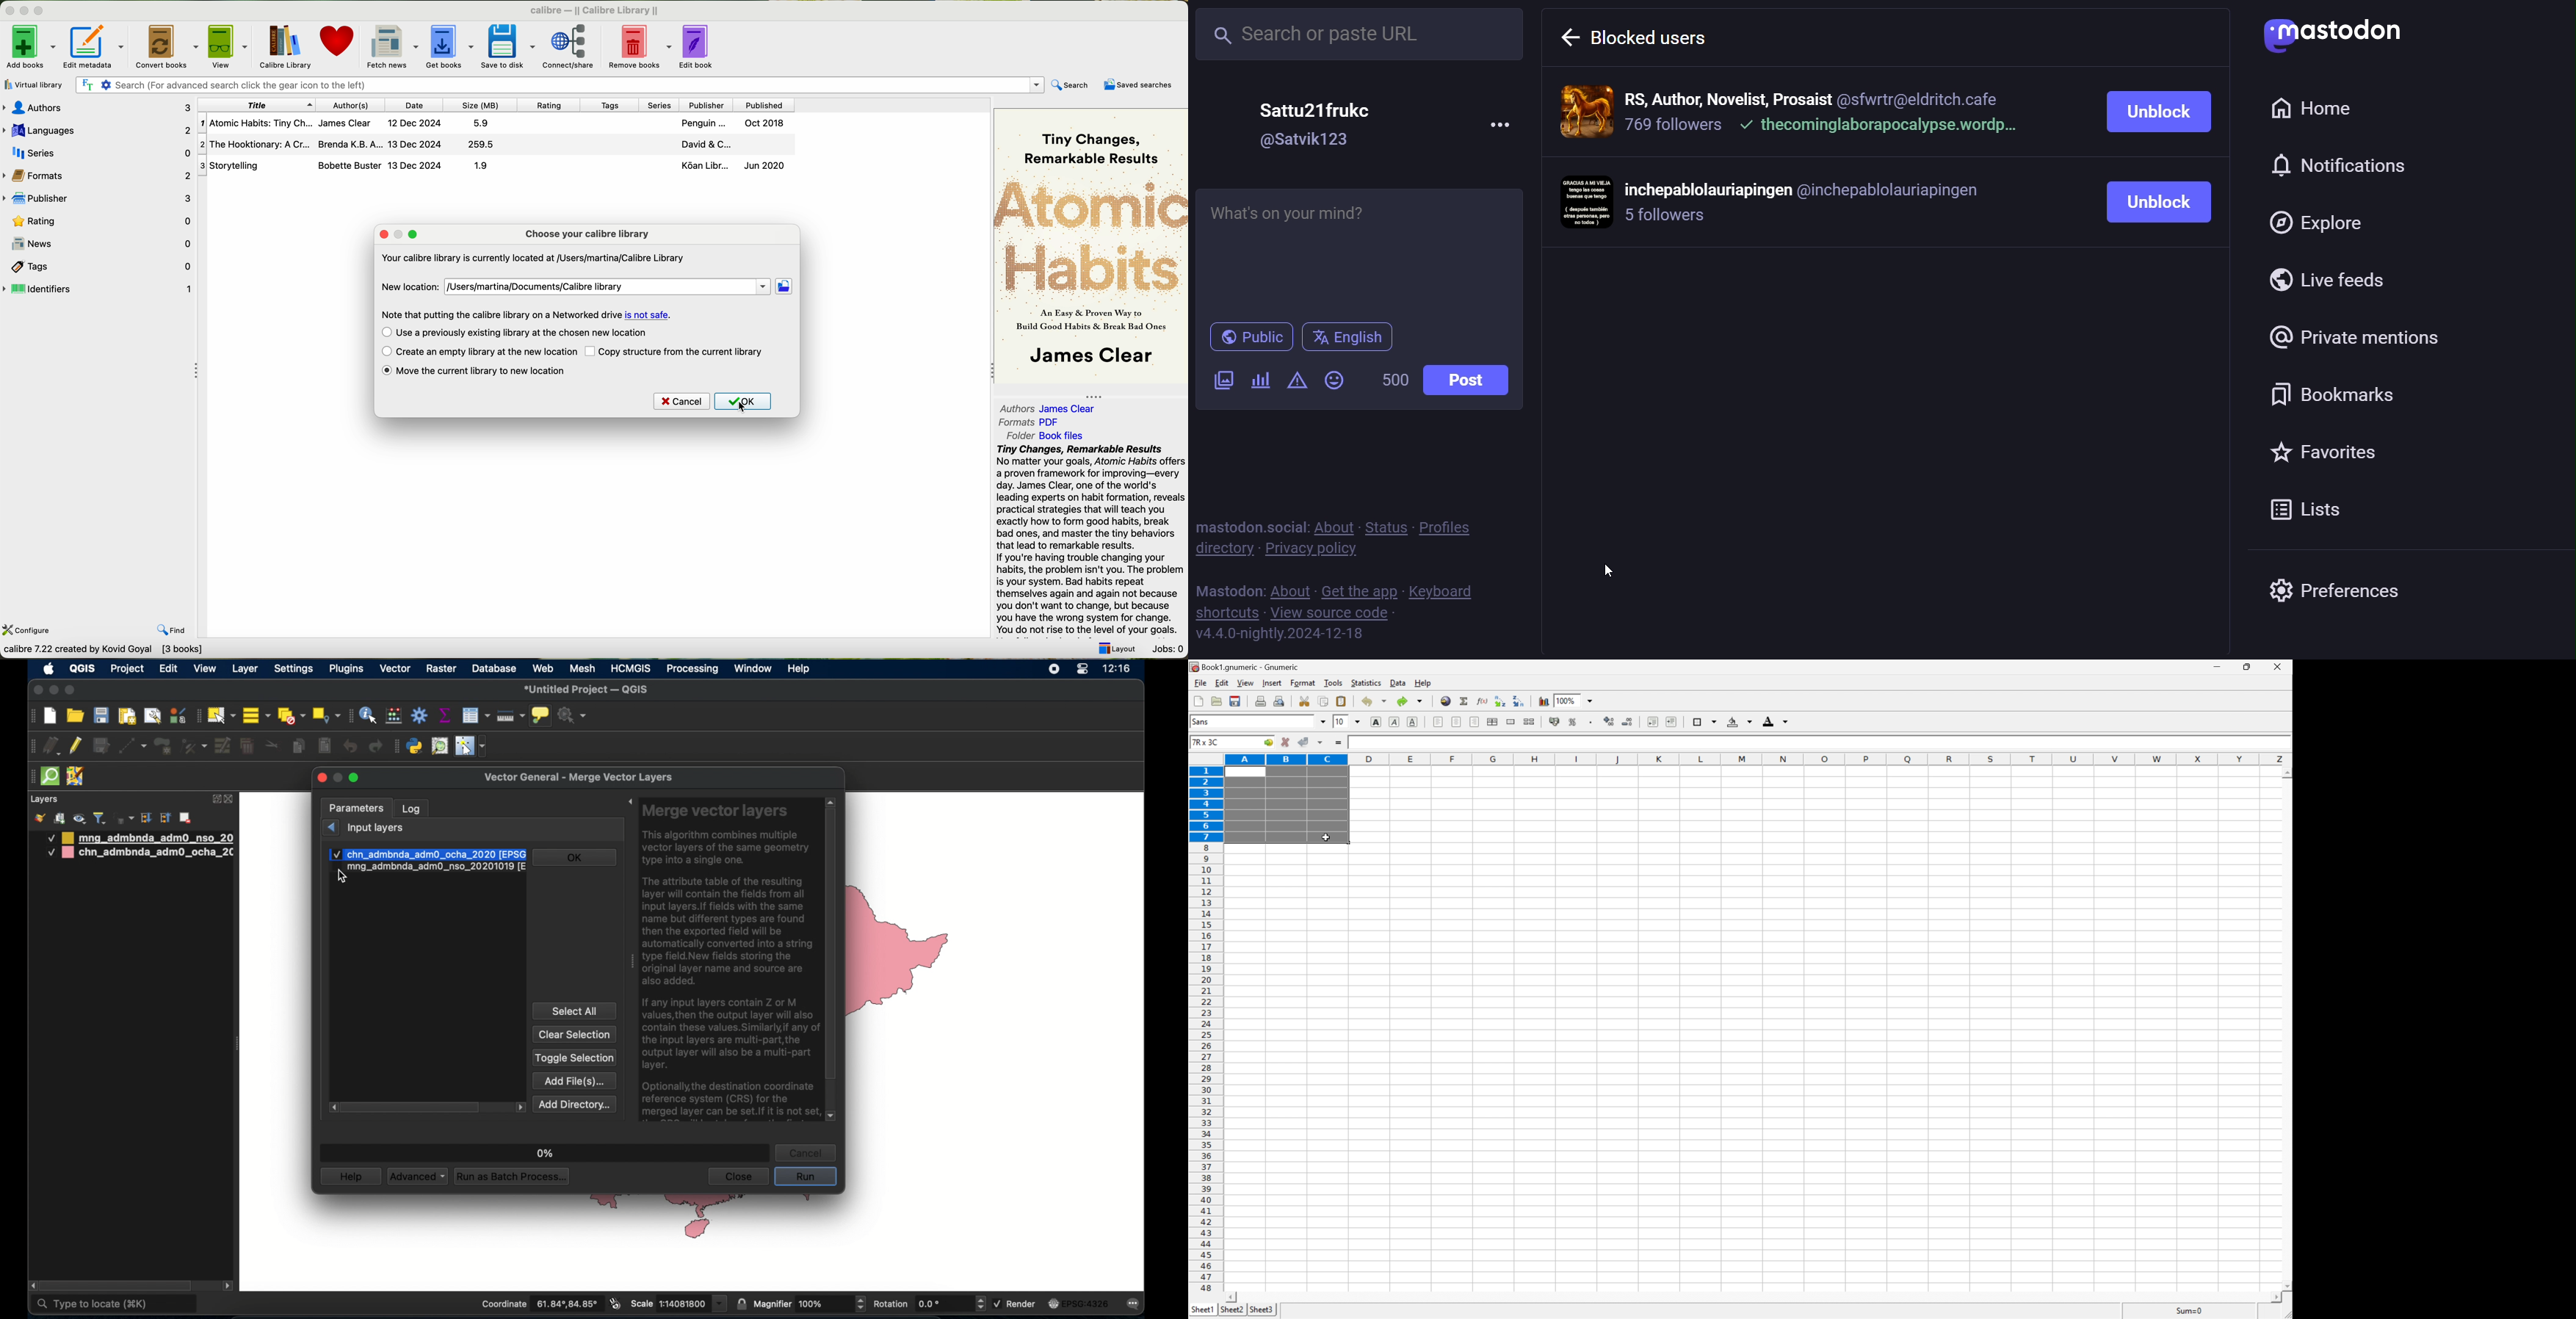  What do you see at coordinates (753, 668) in the screenshot?
I see `window` at bounding box center [753, 668].